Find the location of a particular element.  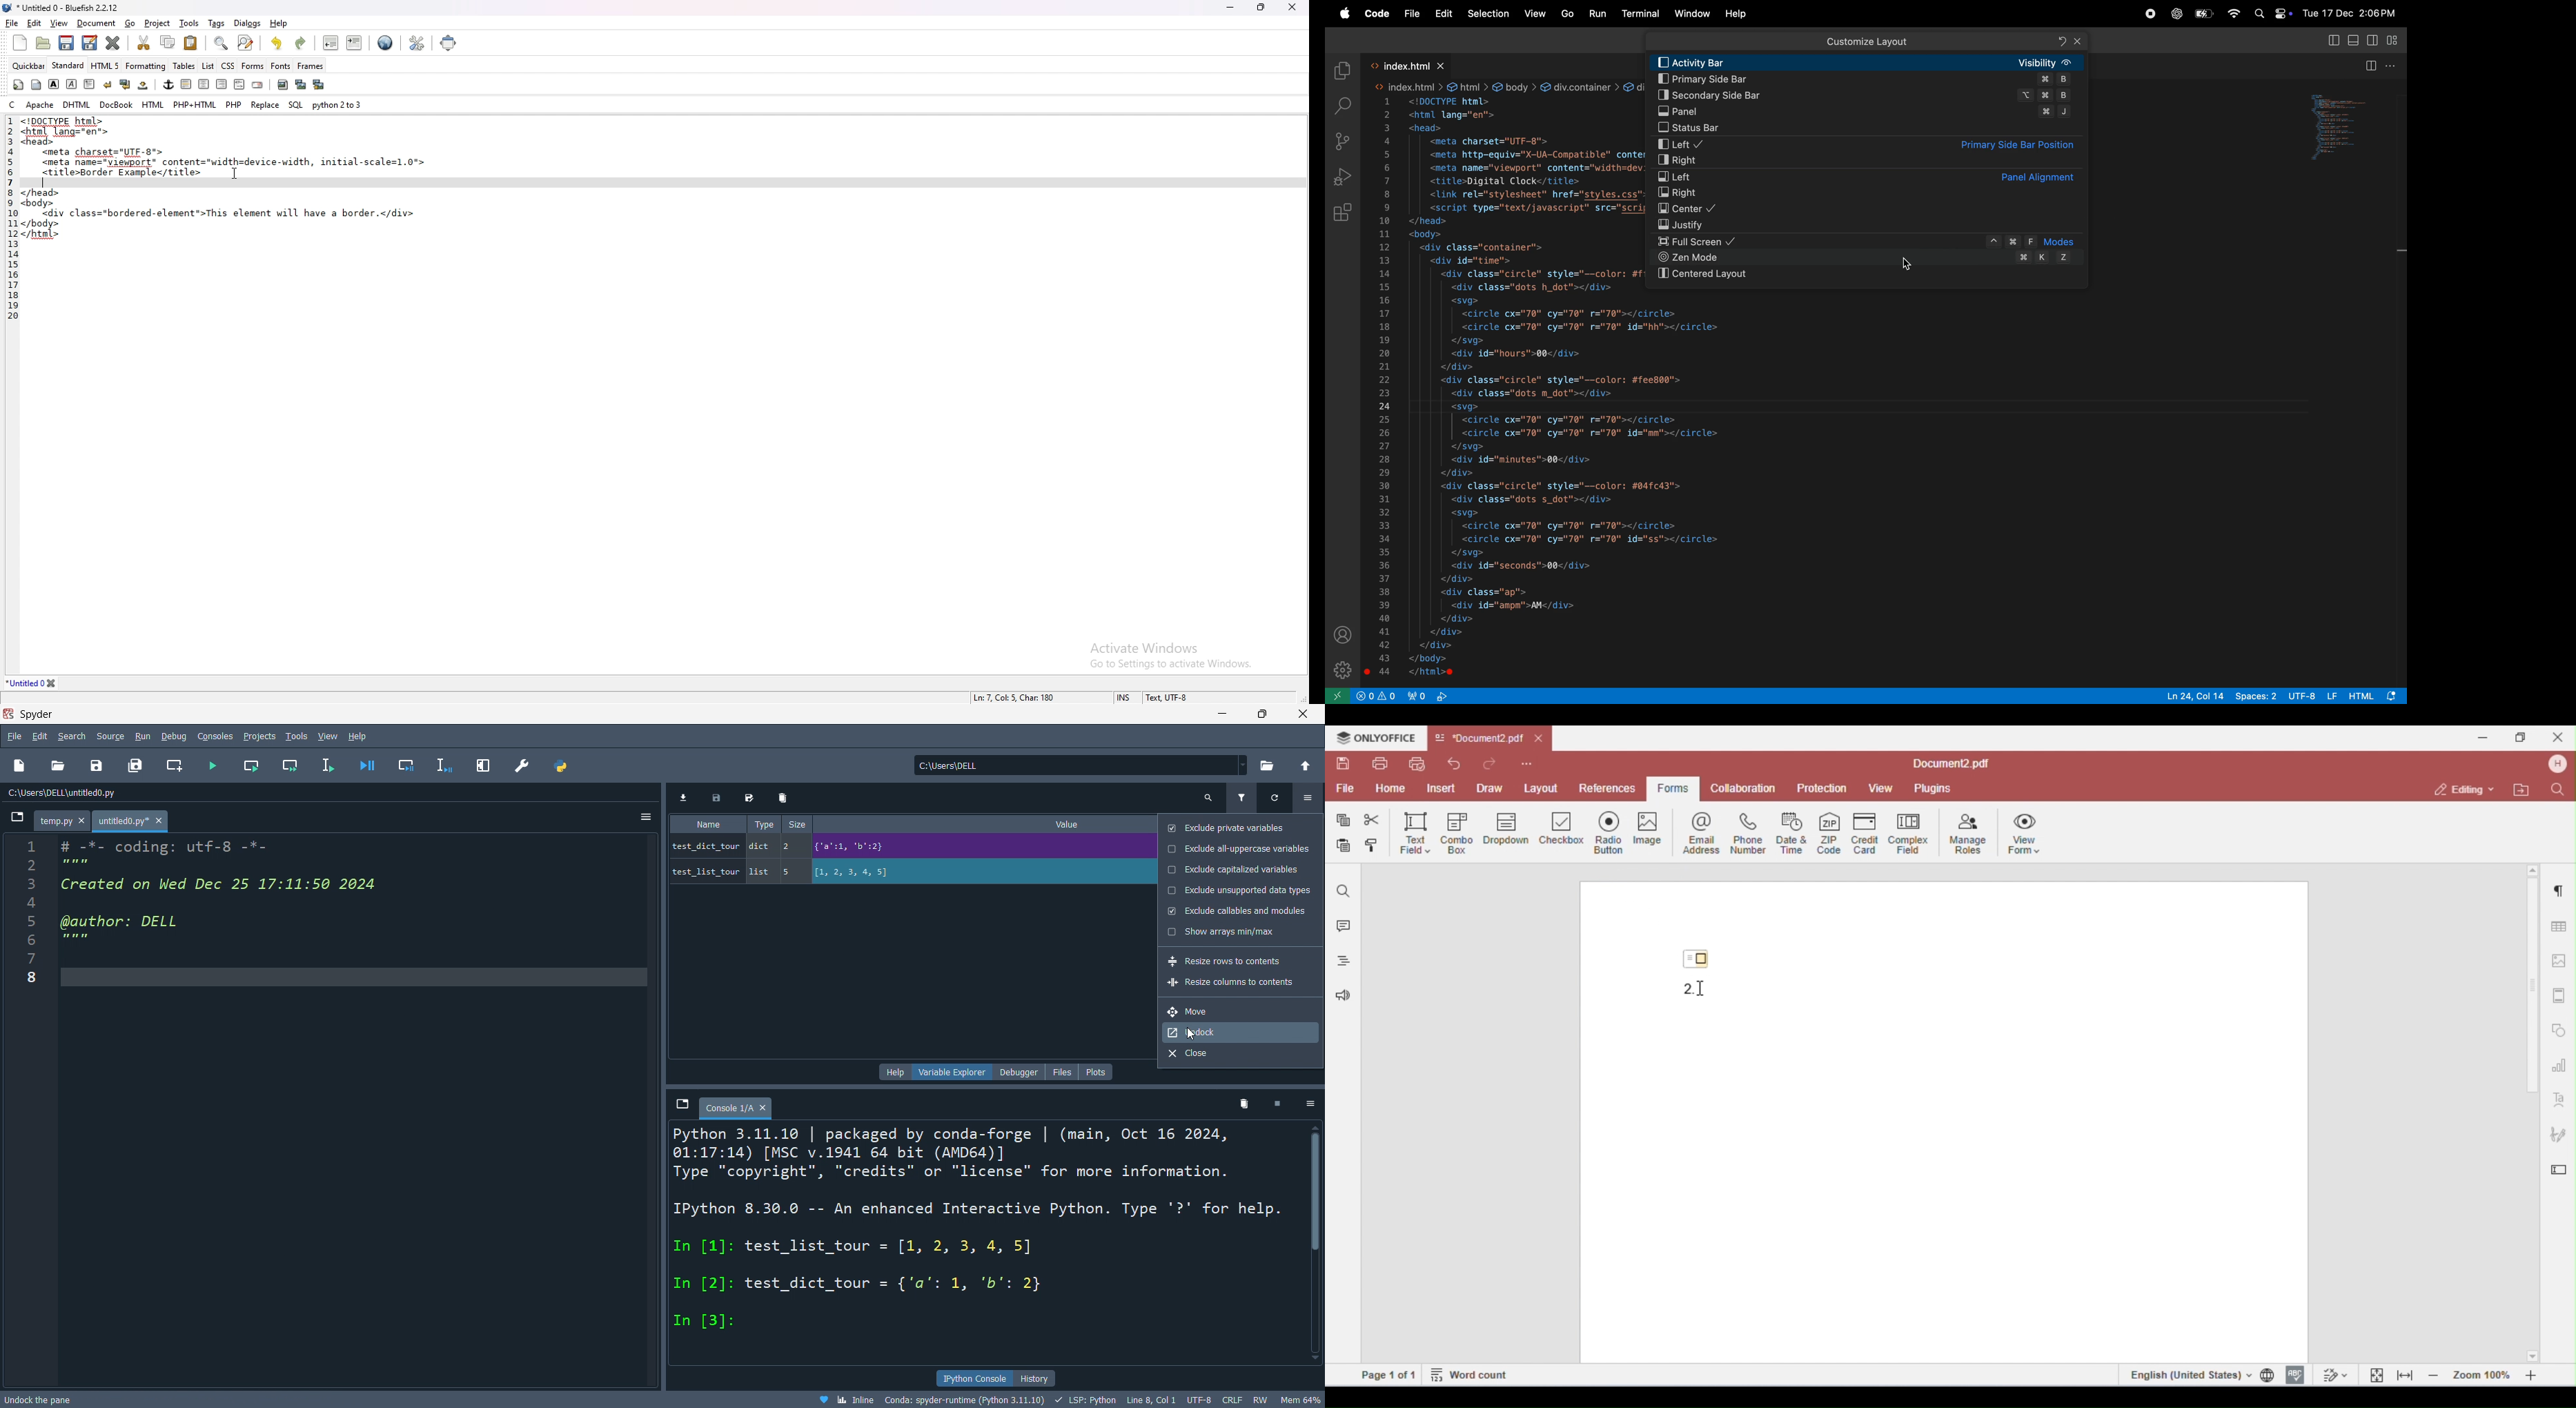

variable explorer is located at coordinates (954, 1073).